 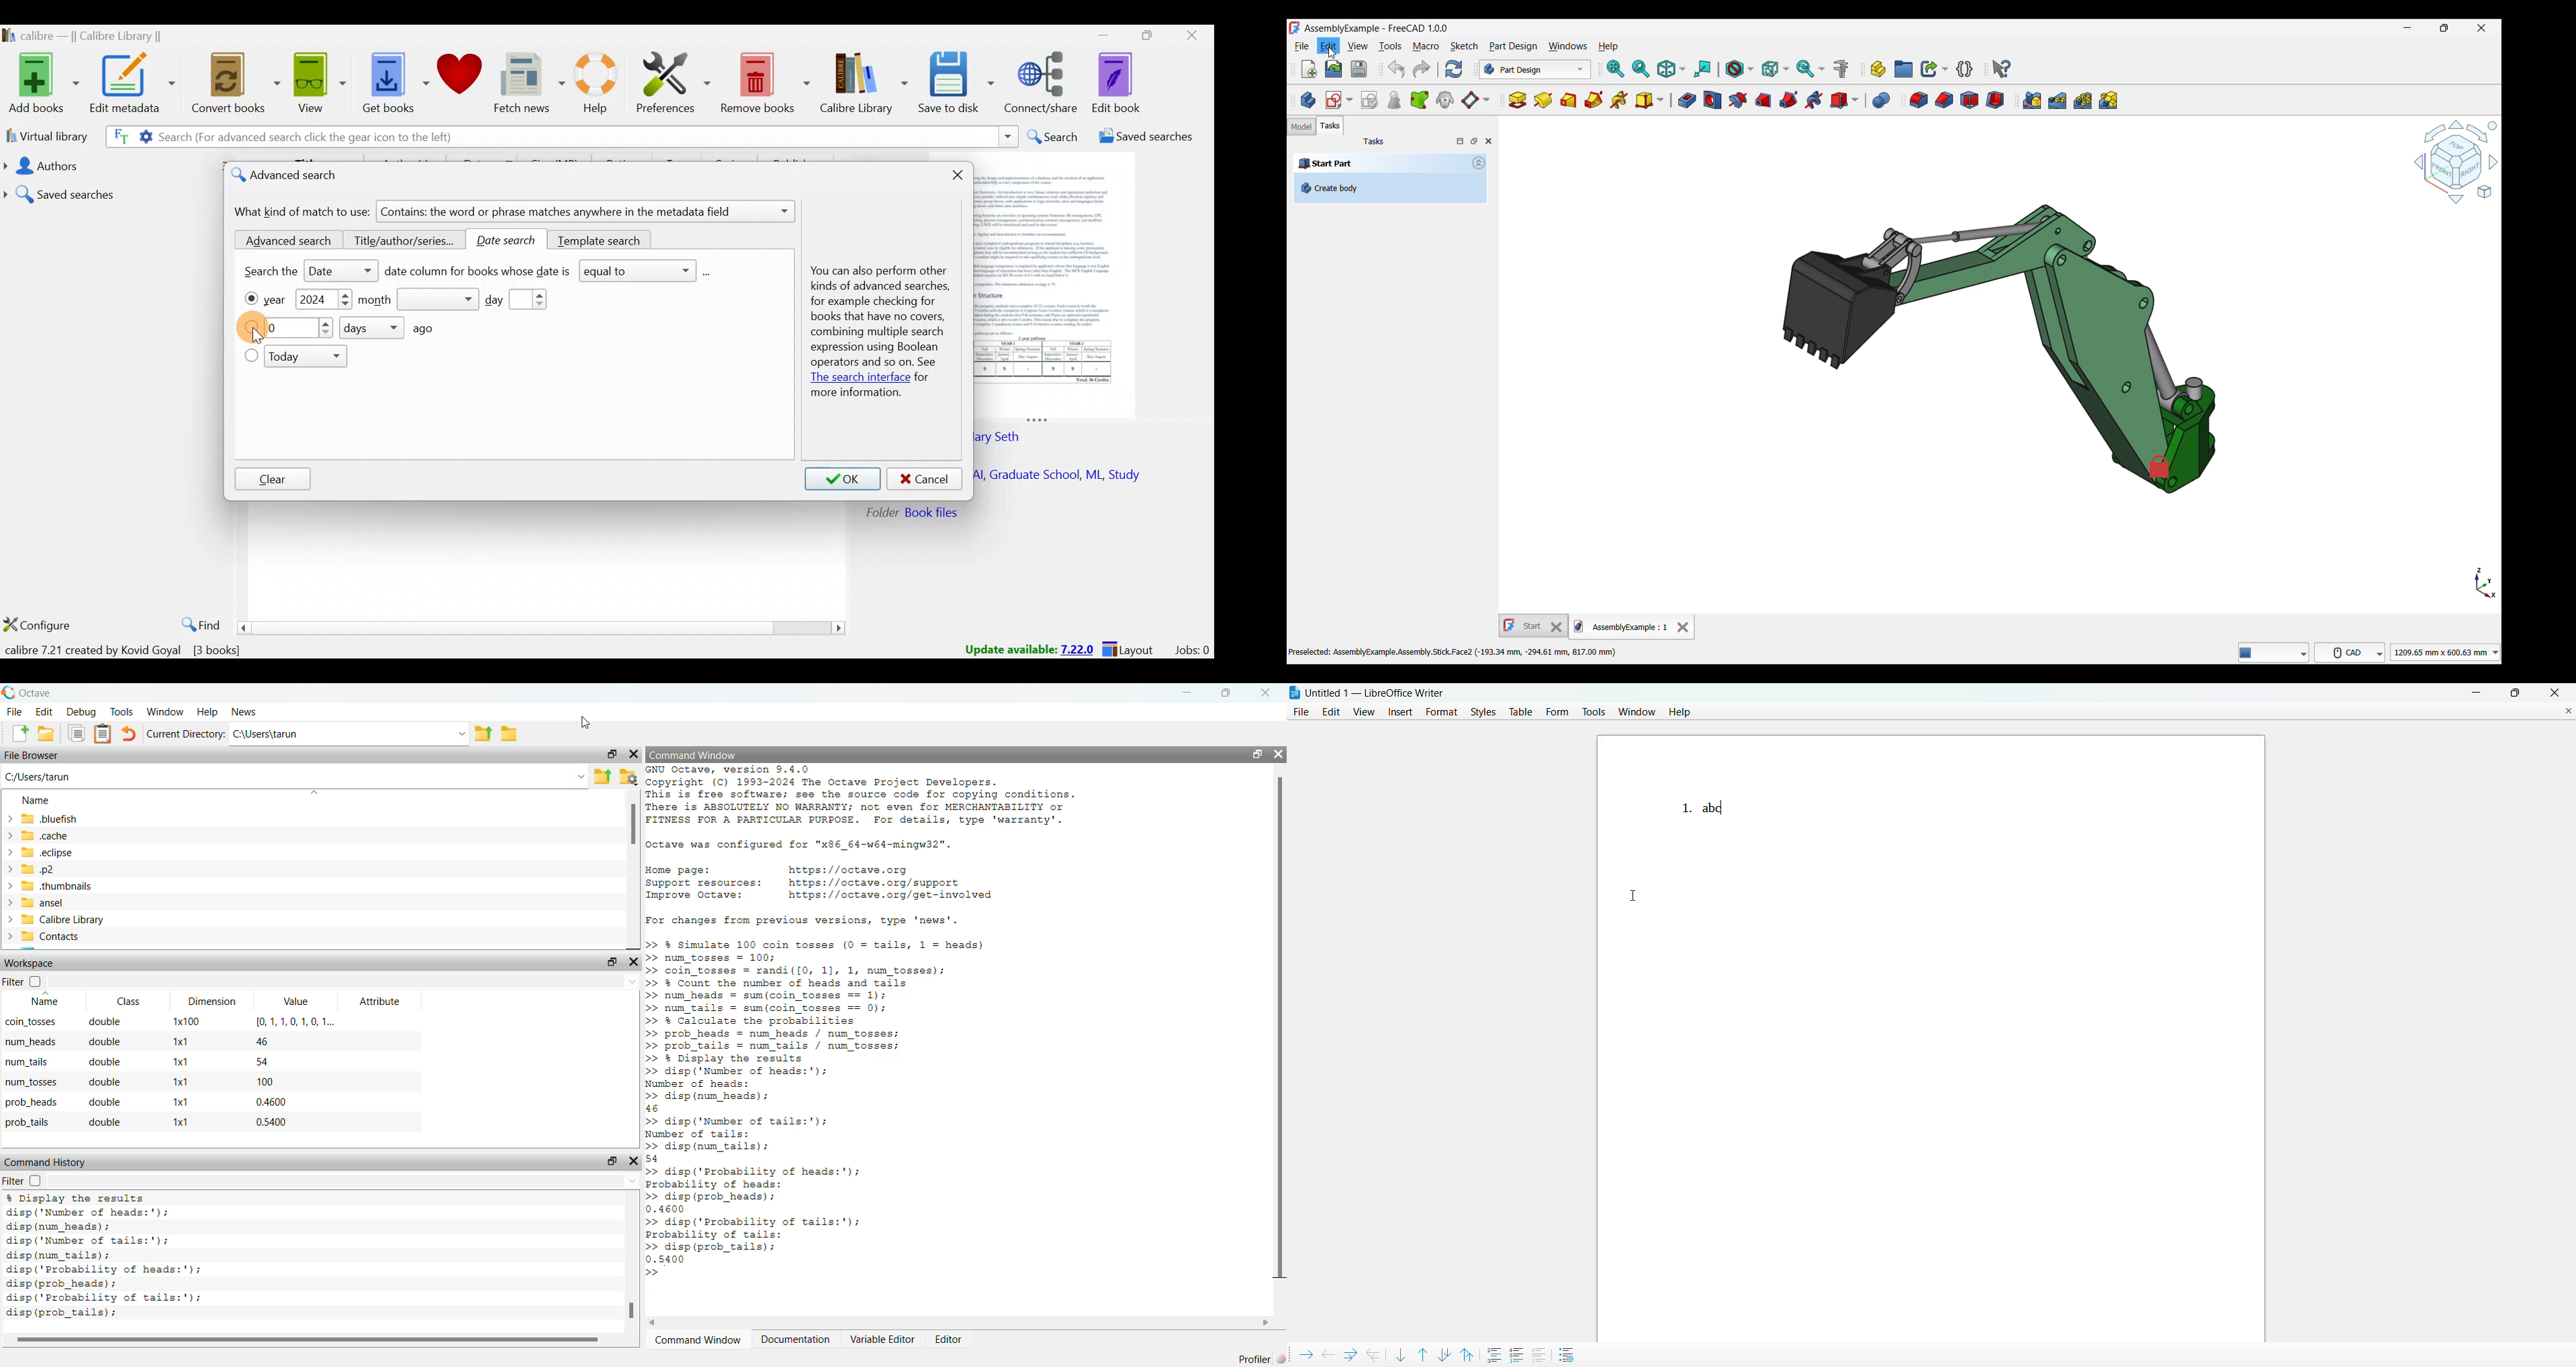 I want to click on restart numbering, so click(x=1518, y=1353).